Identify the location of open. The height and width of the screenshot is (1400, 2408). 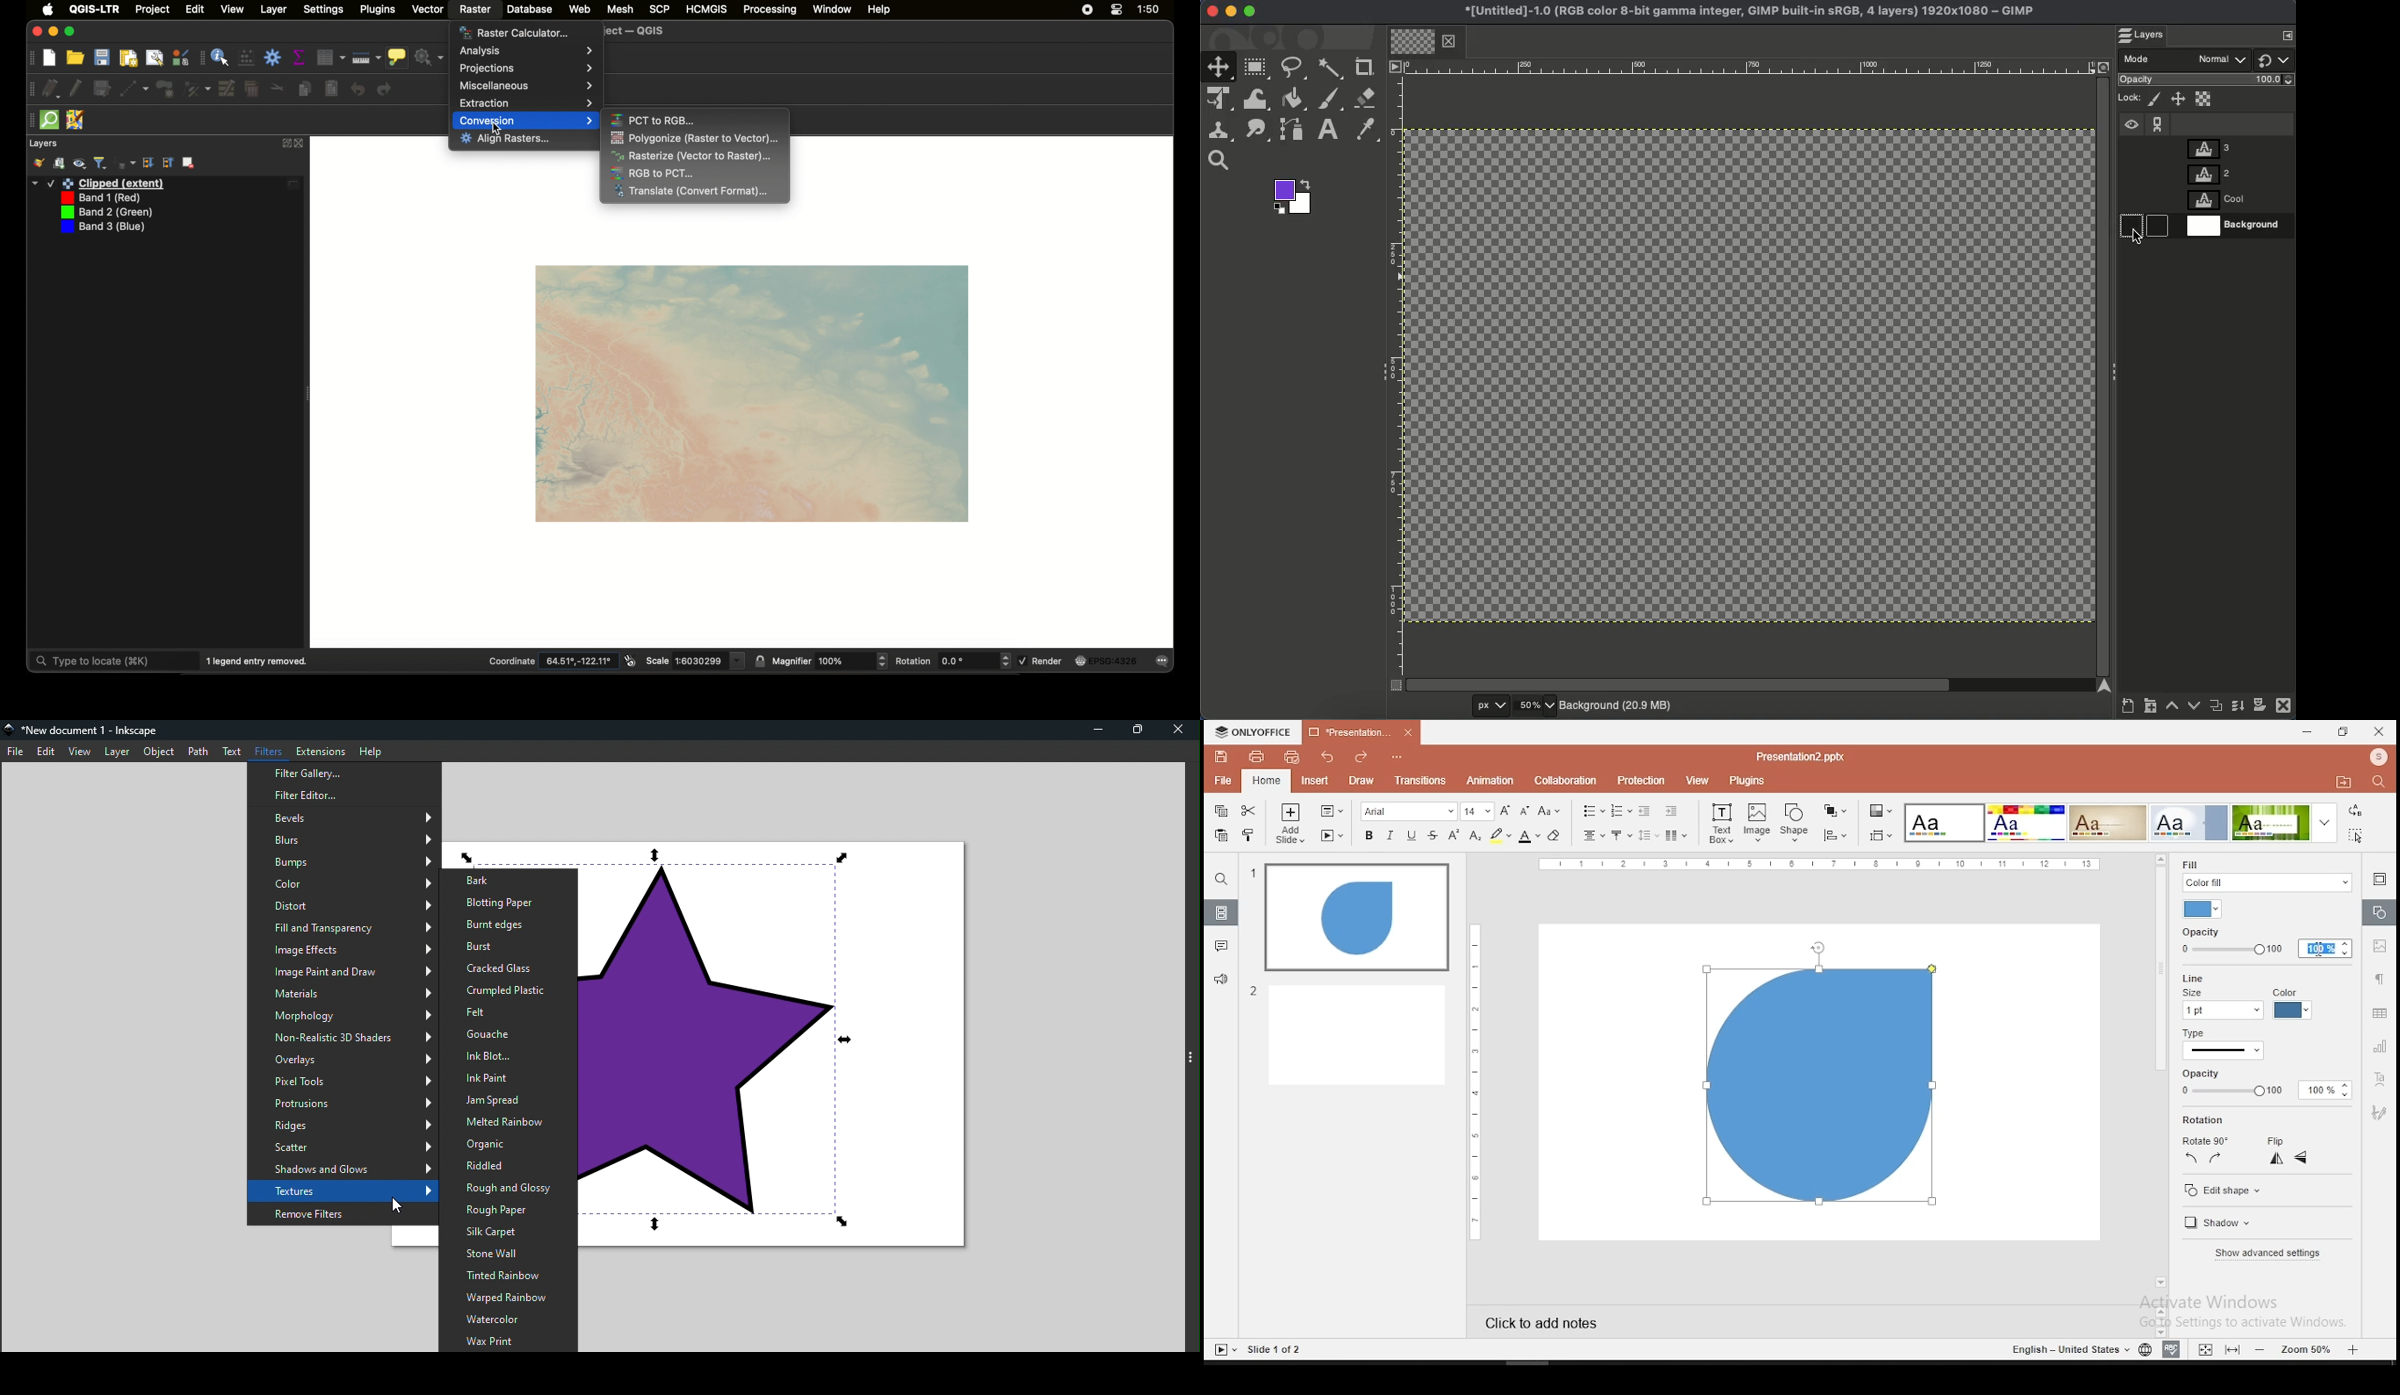
(75, 57).